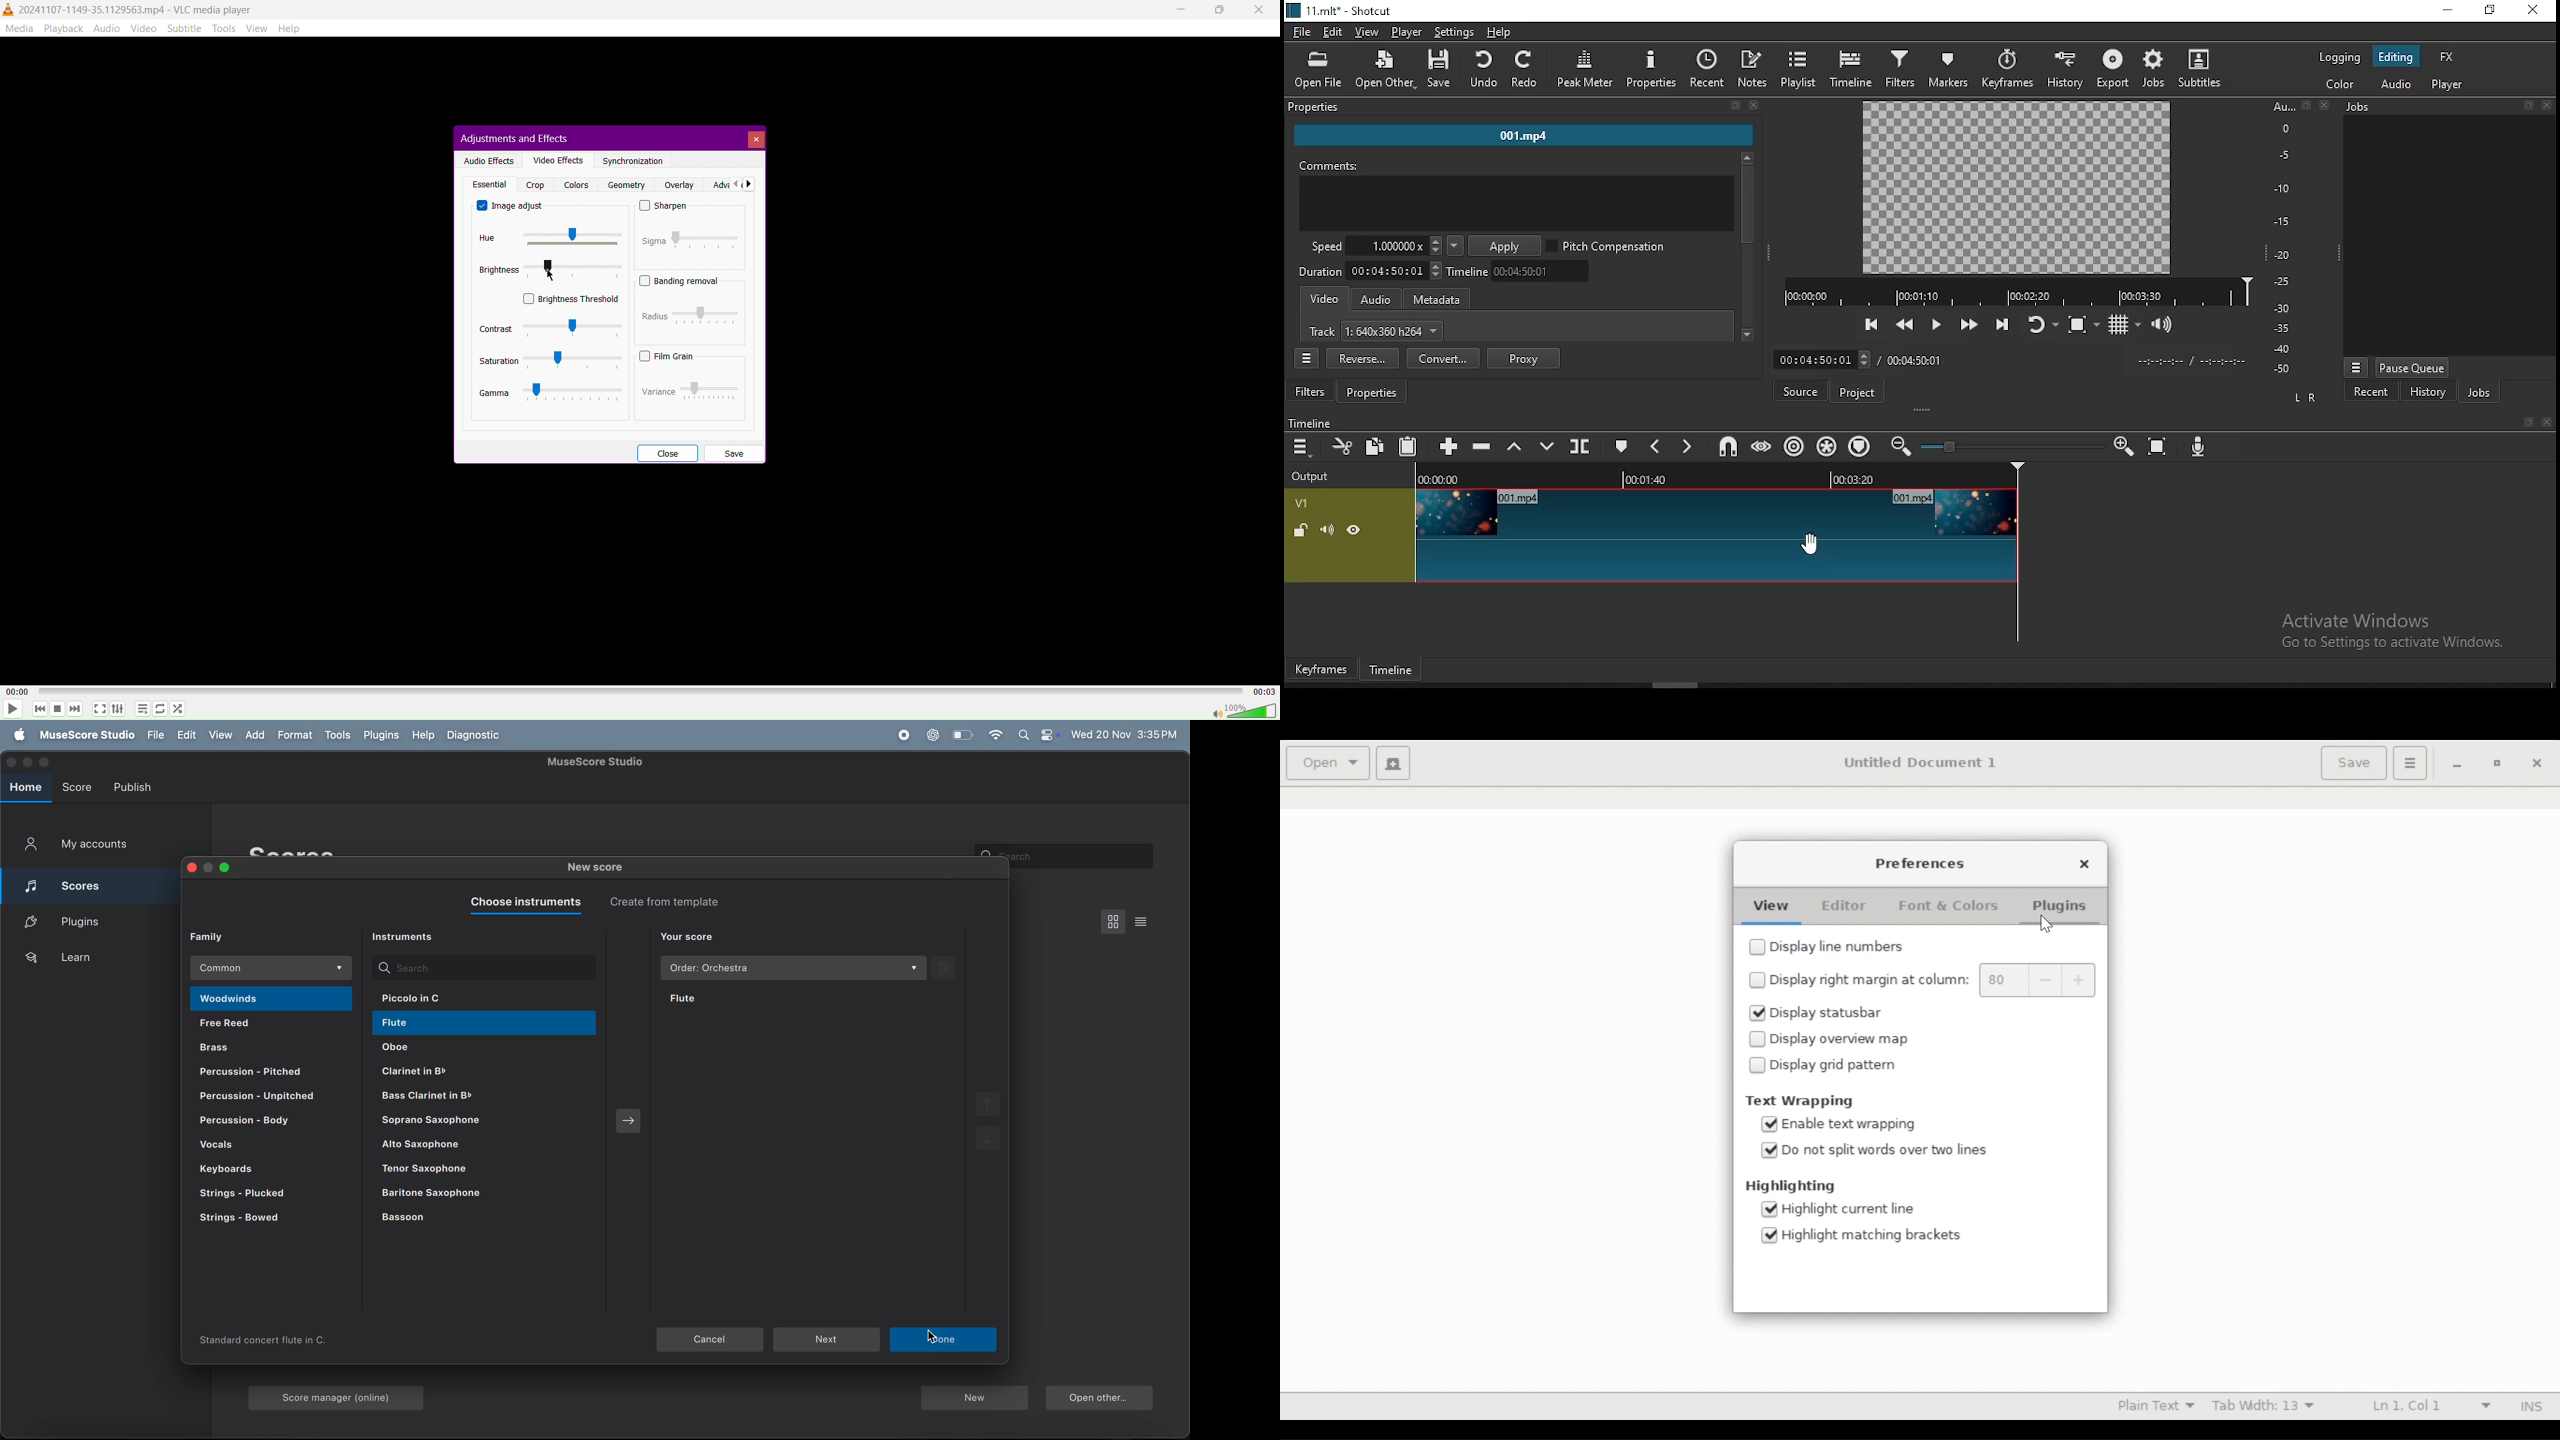 This screenshot has height=1456, width=2576. What do you see at coordinates (1342, 11) in the screenshot?
I see `11.mlt* -shotcut` at bounding box center [1342, 11].